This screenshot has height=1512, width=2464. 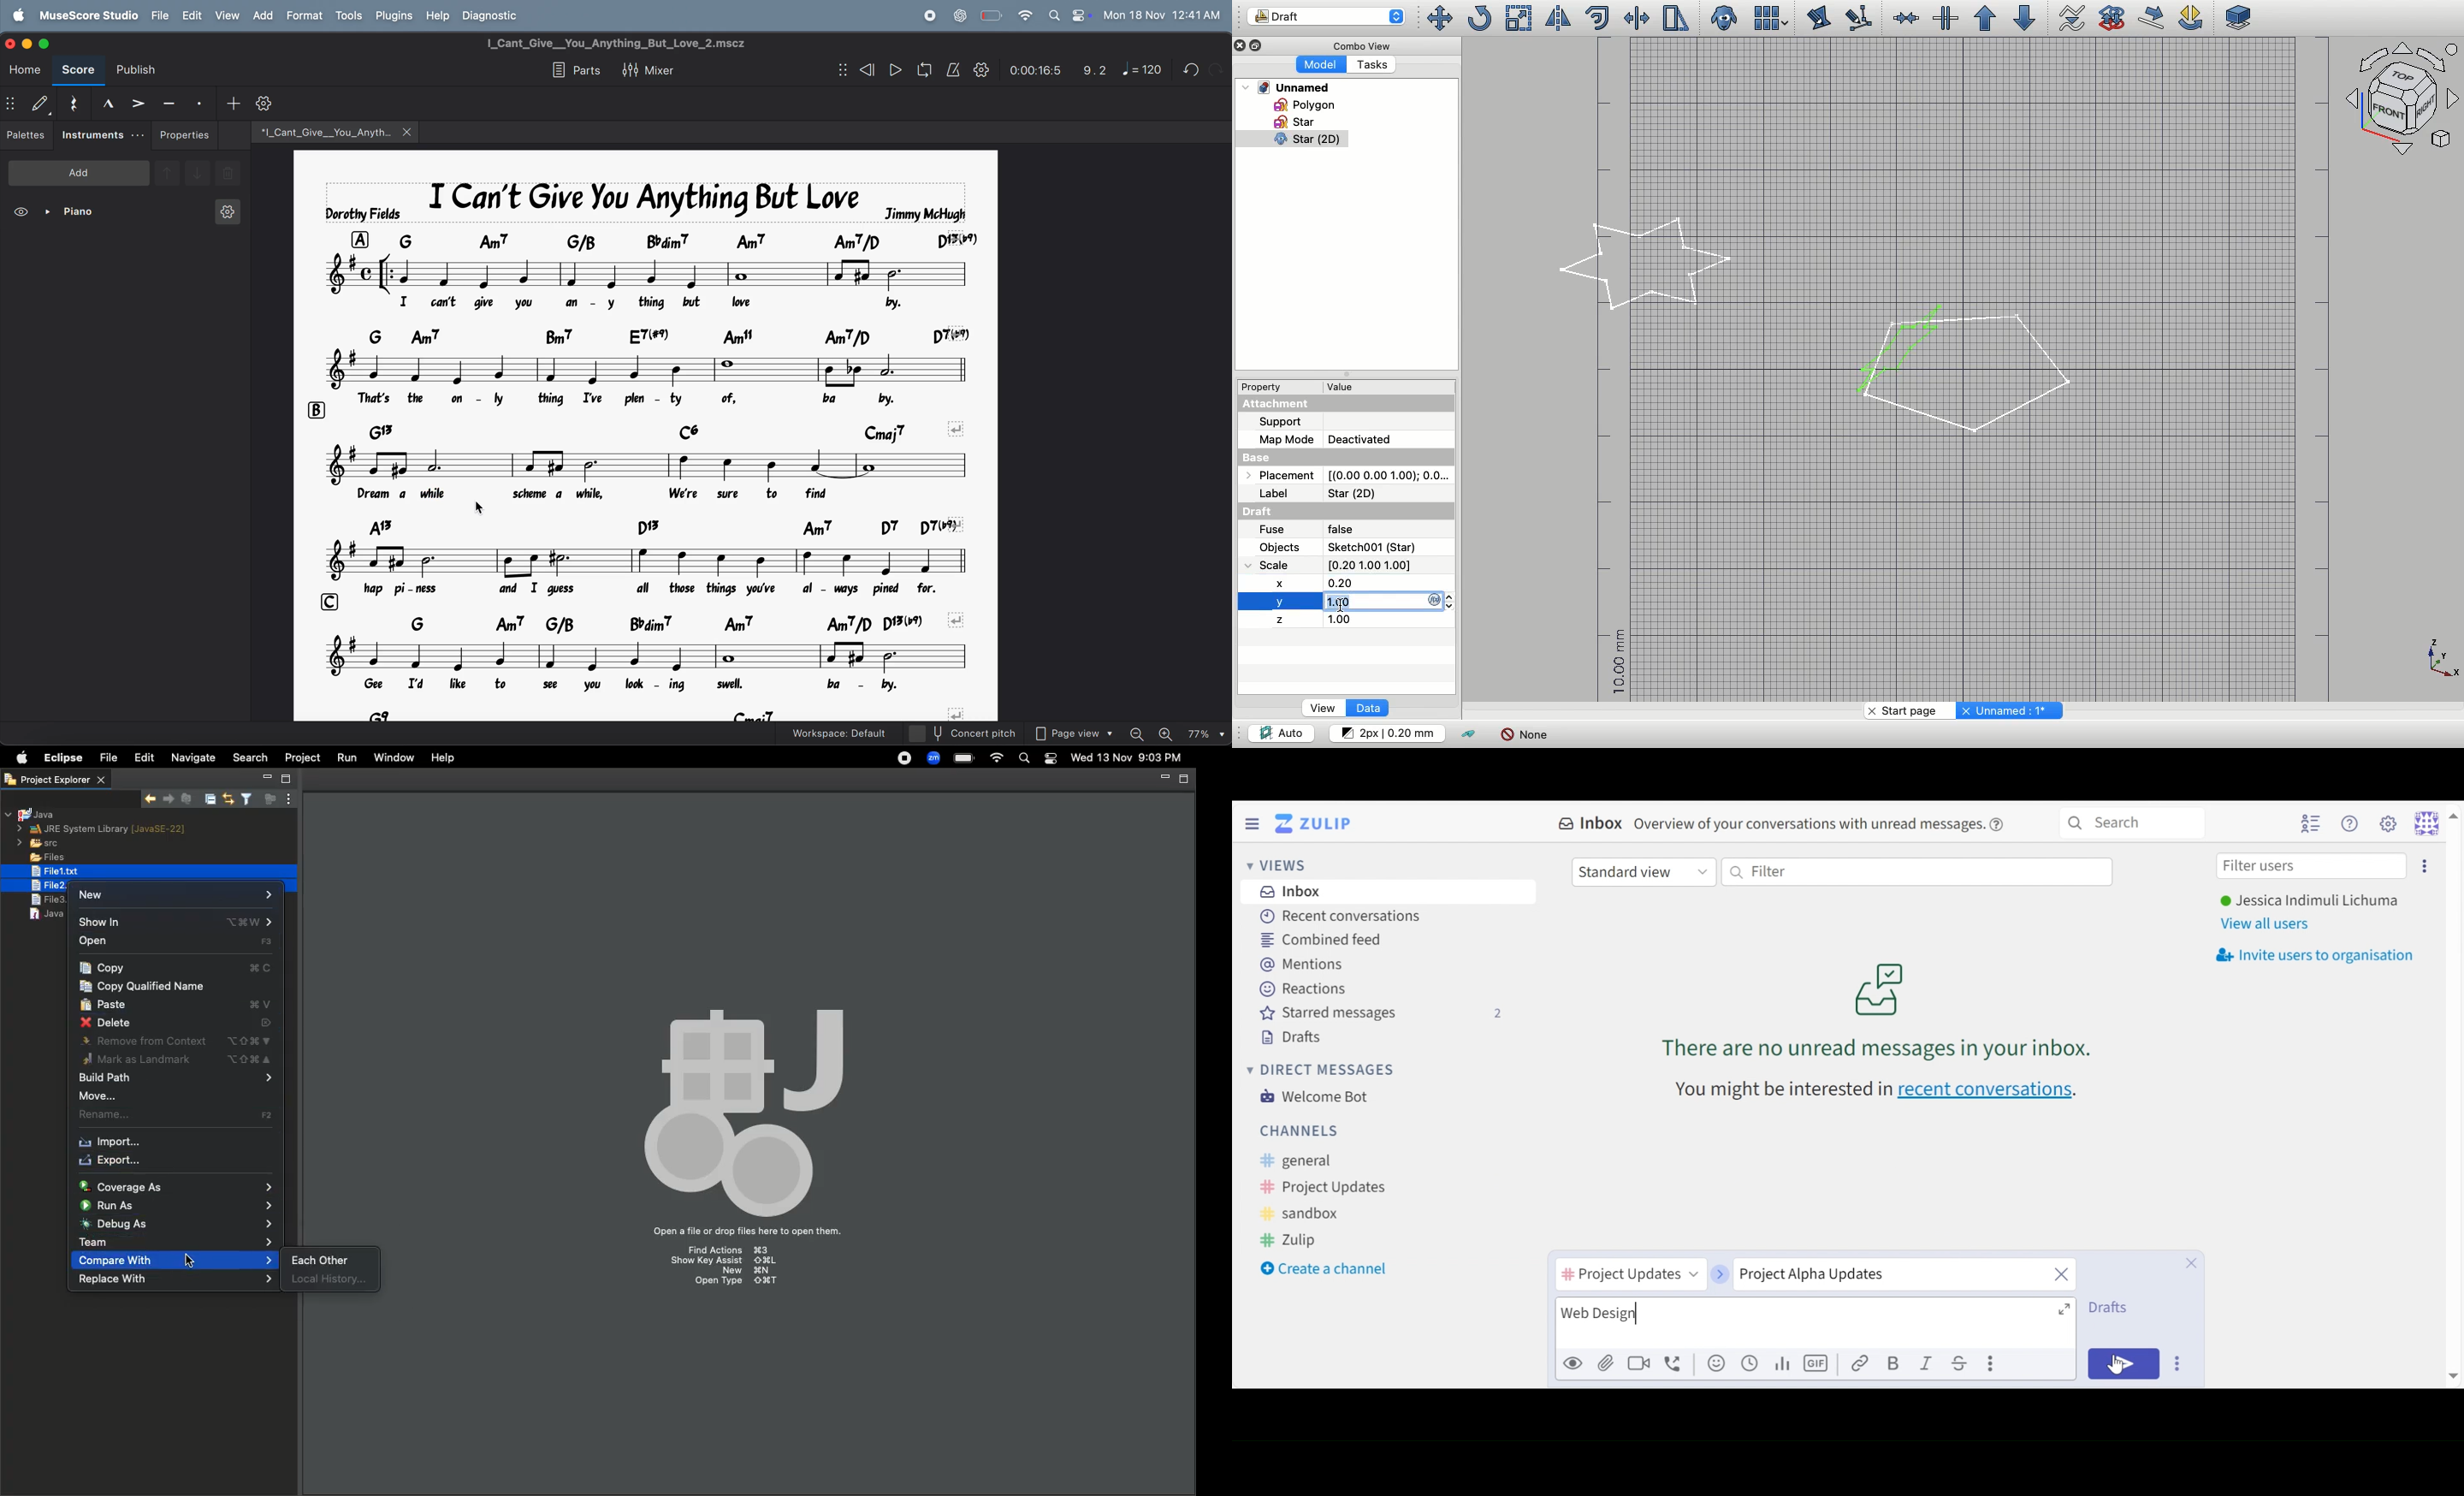 I want to click on Downgrade, so click(x=2022, y=18).